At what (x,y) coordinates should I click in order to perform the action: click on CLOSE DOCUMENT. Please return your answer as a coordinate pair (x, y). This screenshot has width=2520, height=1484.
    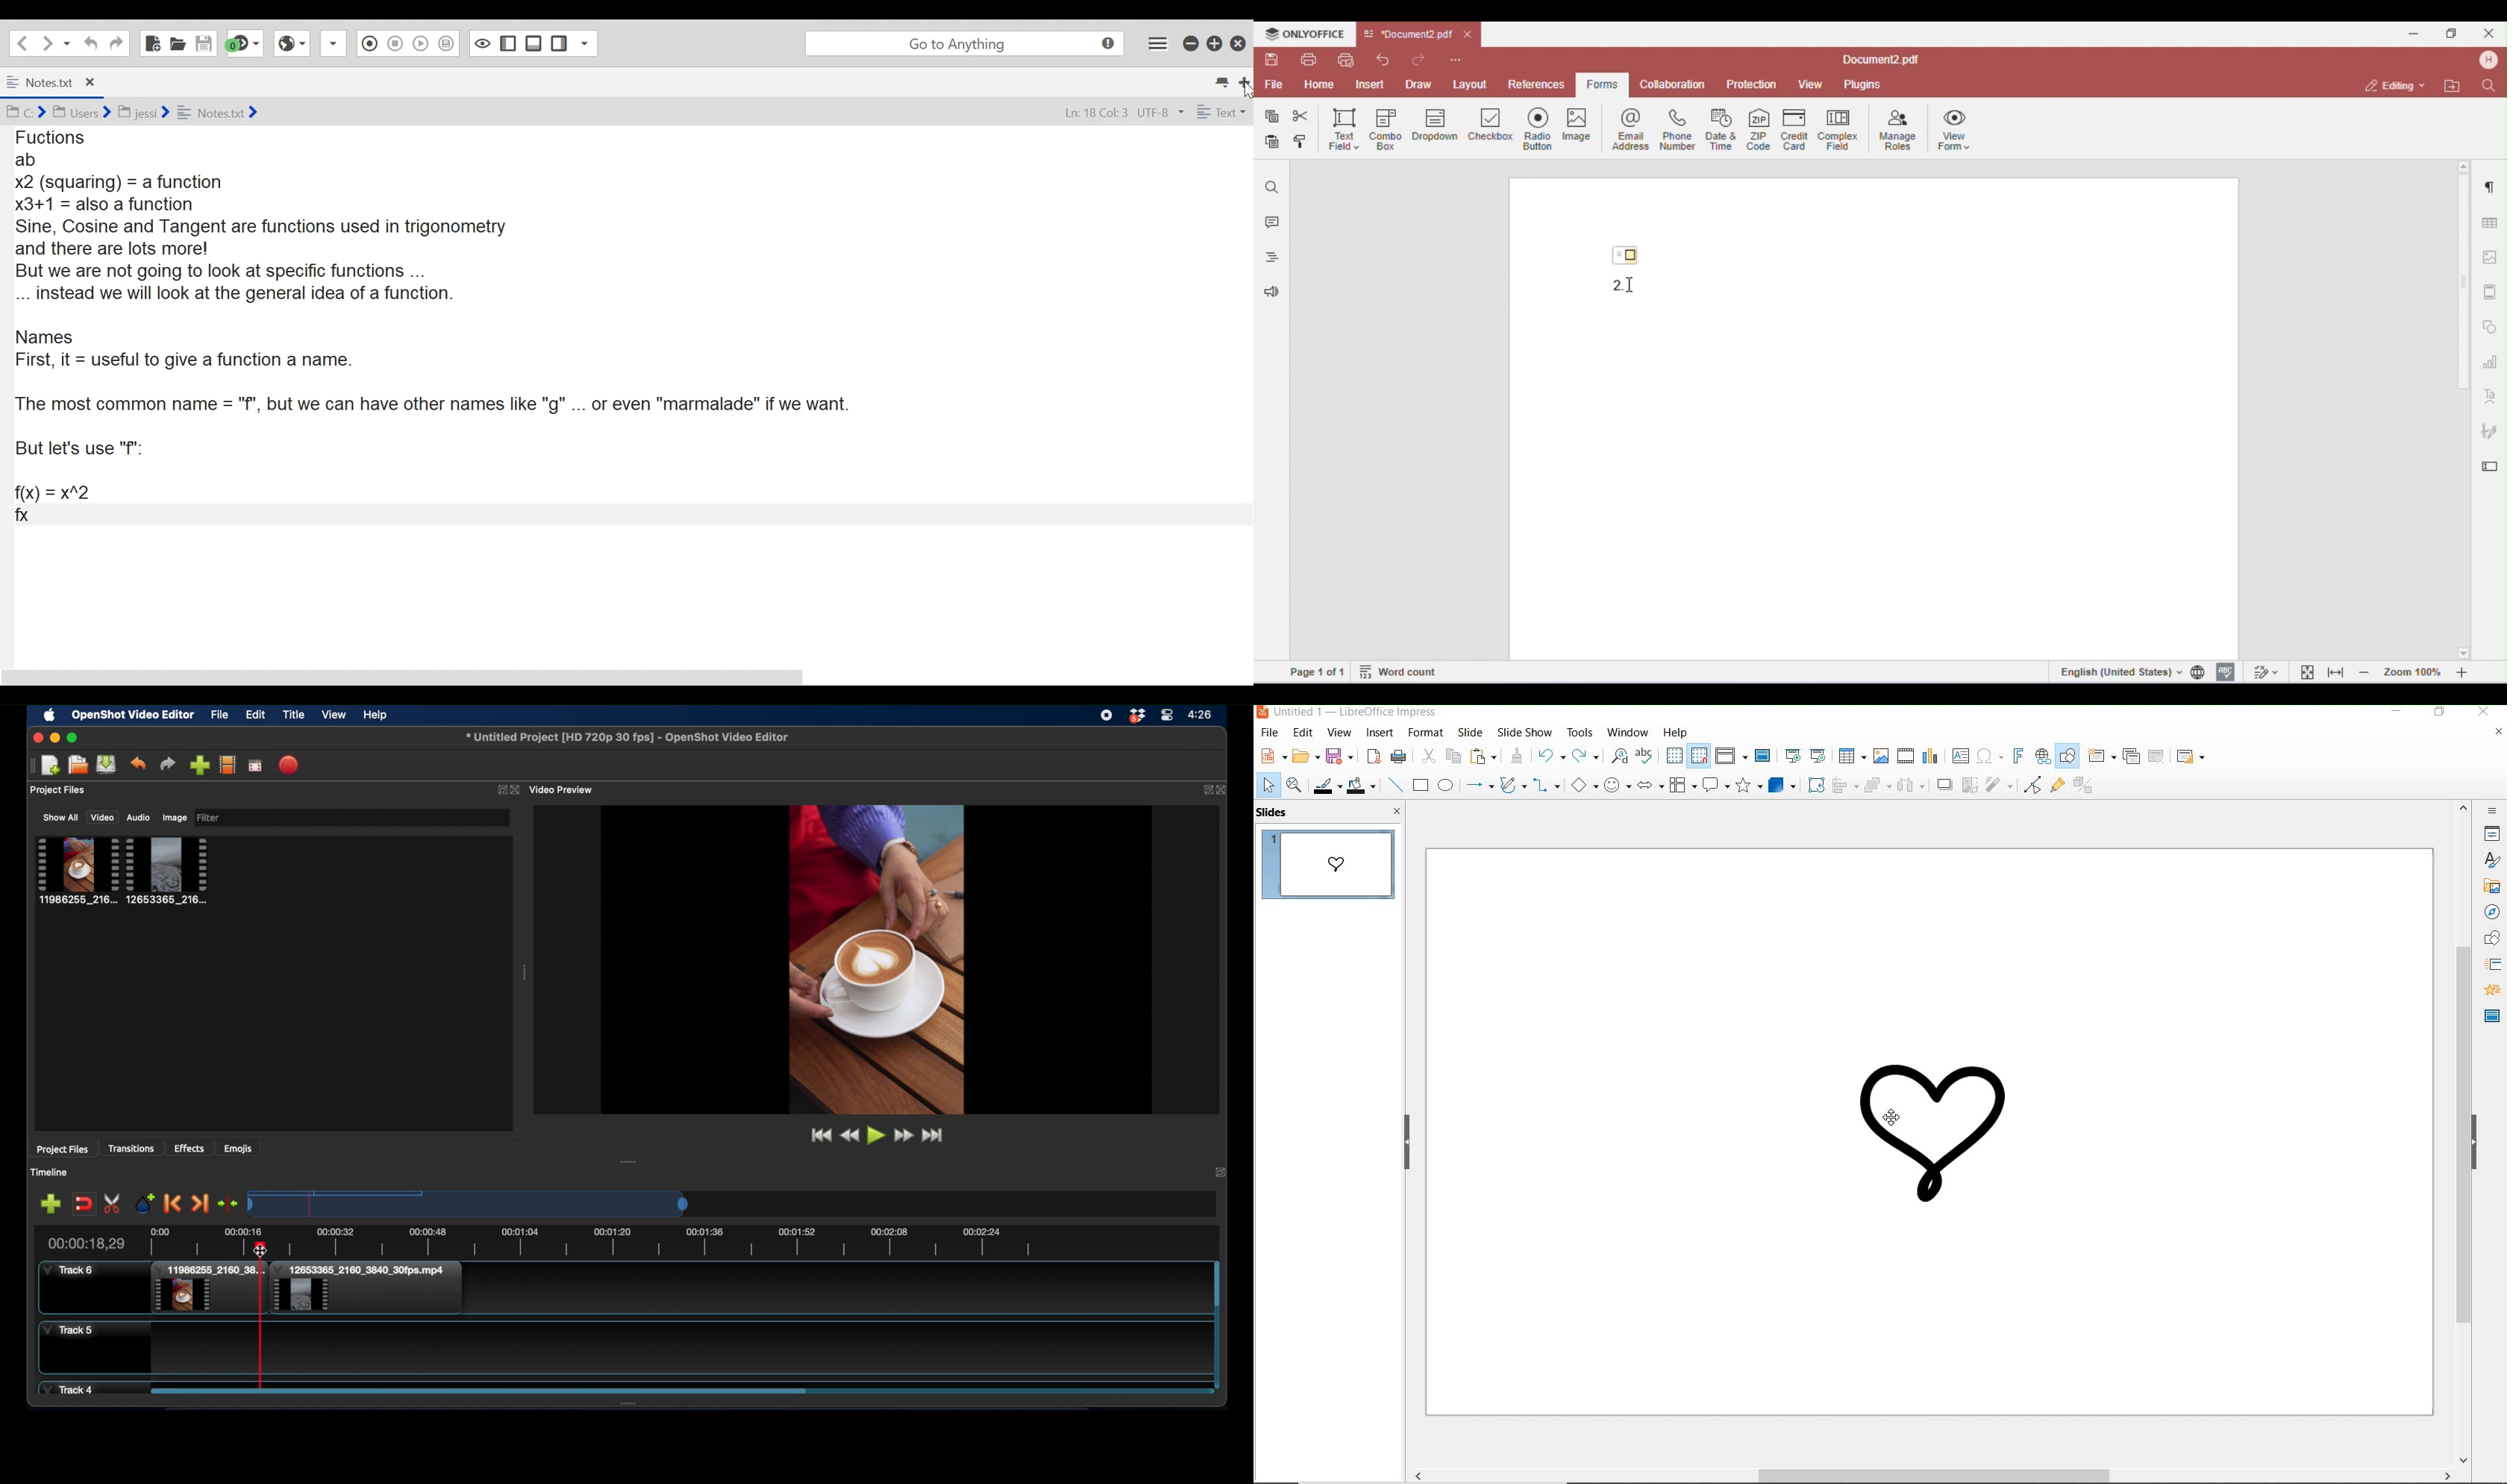
    Looking at the image, I should click on (2500, 730).